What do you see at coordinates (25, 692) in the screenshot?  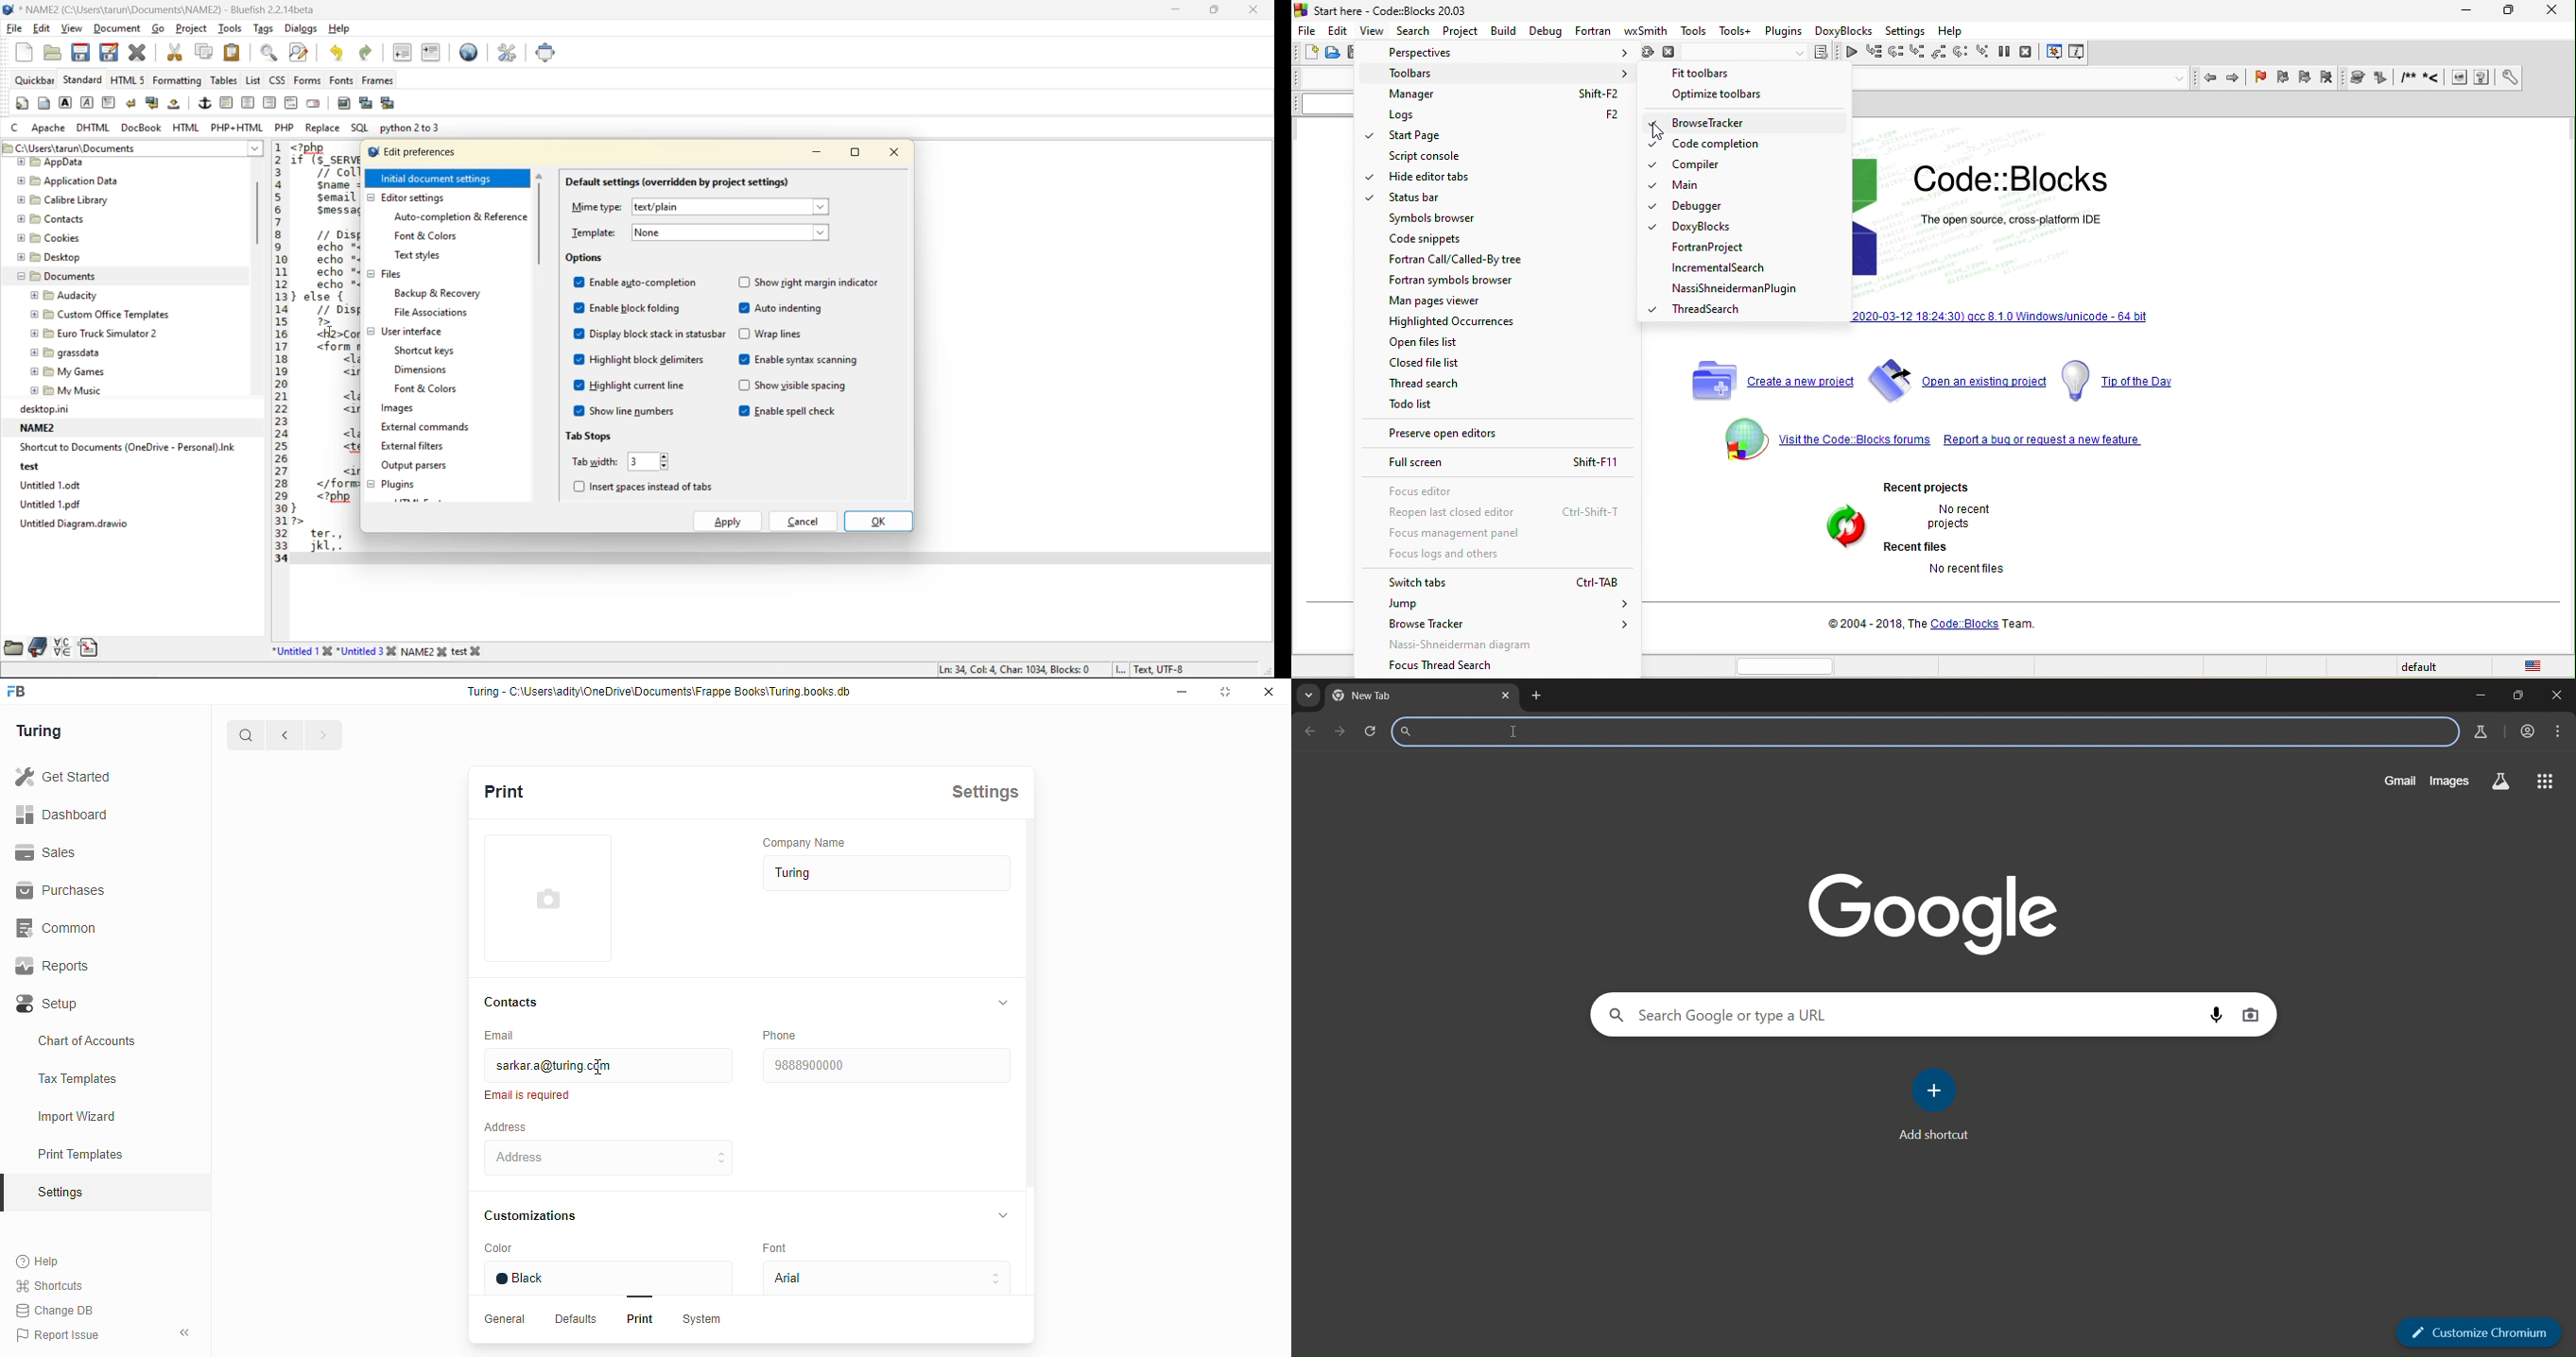 I see `frappebooks logo` at bounding box center [25, 692].